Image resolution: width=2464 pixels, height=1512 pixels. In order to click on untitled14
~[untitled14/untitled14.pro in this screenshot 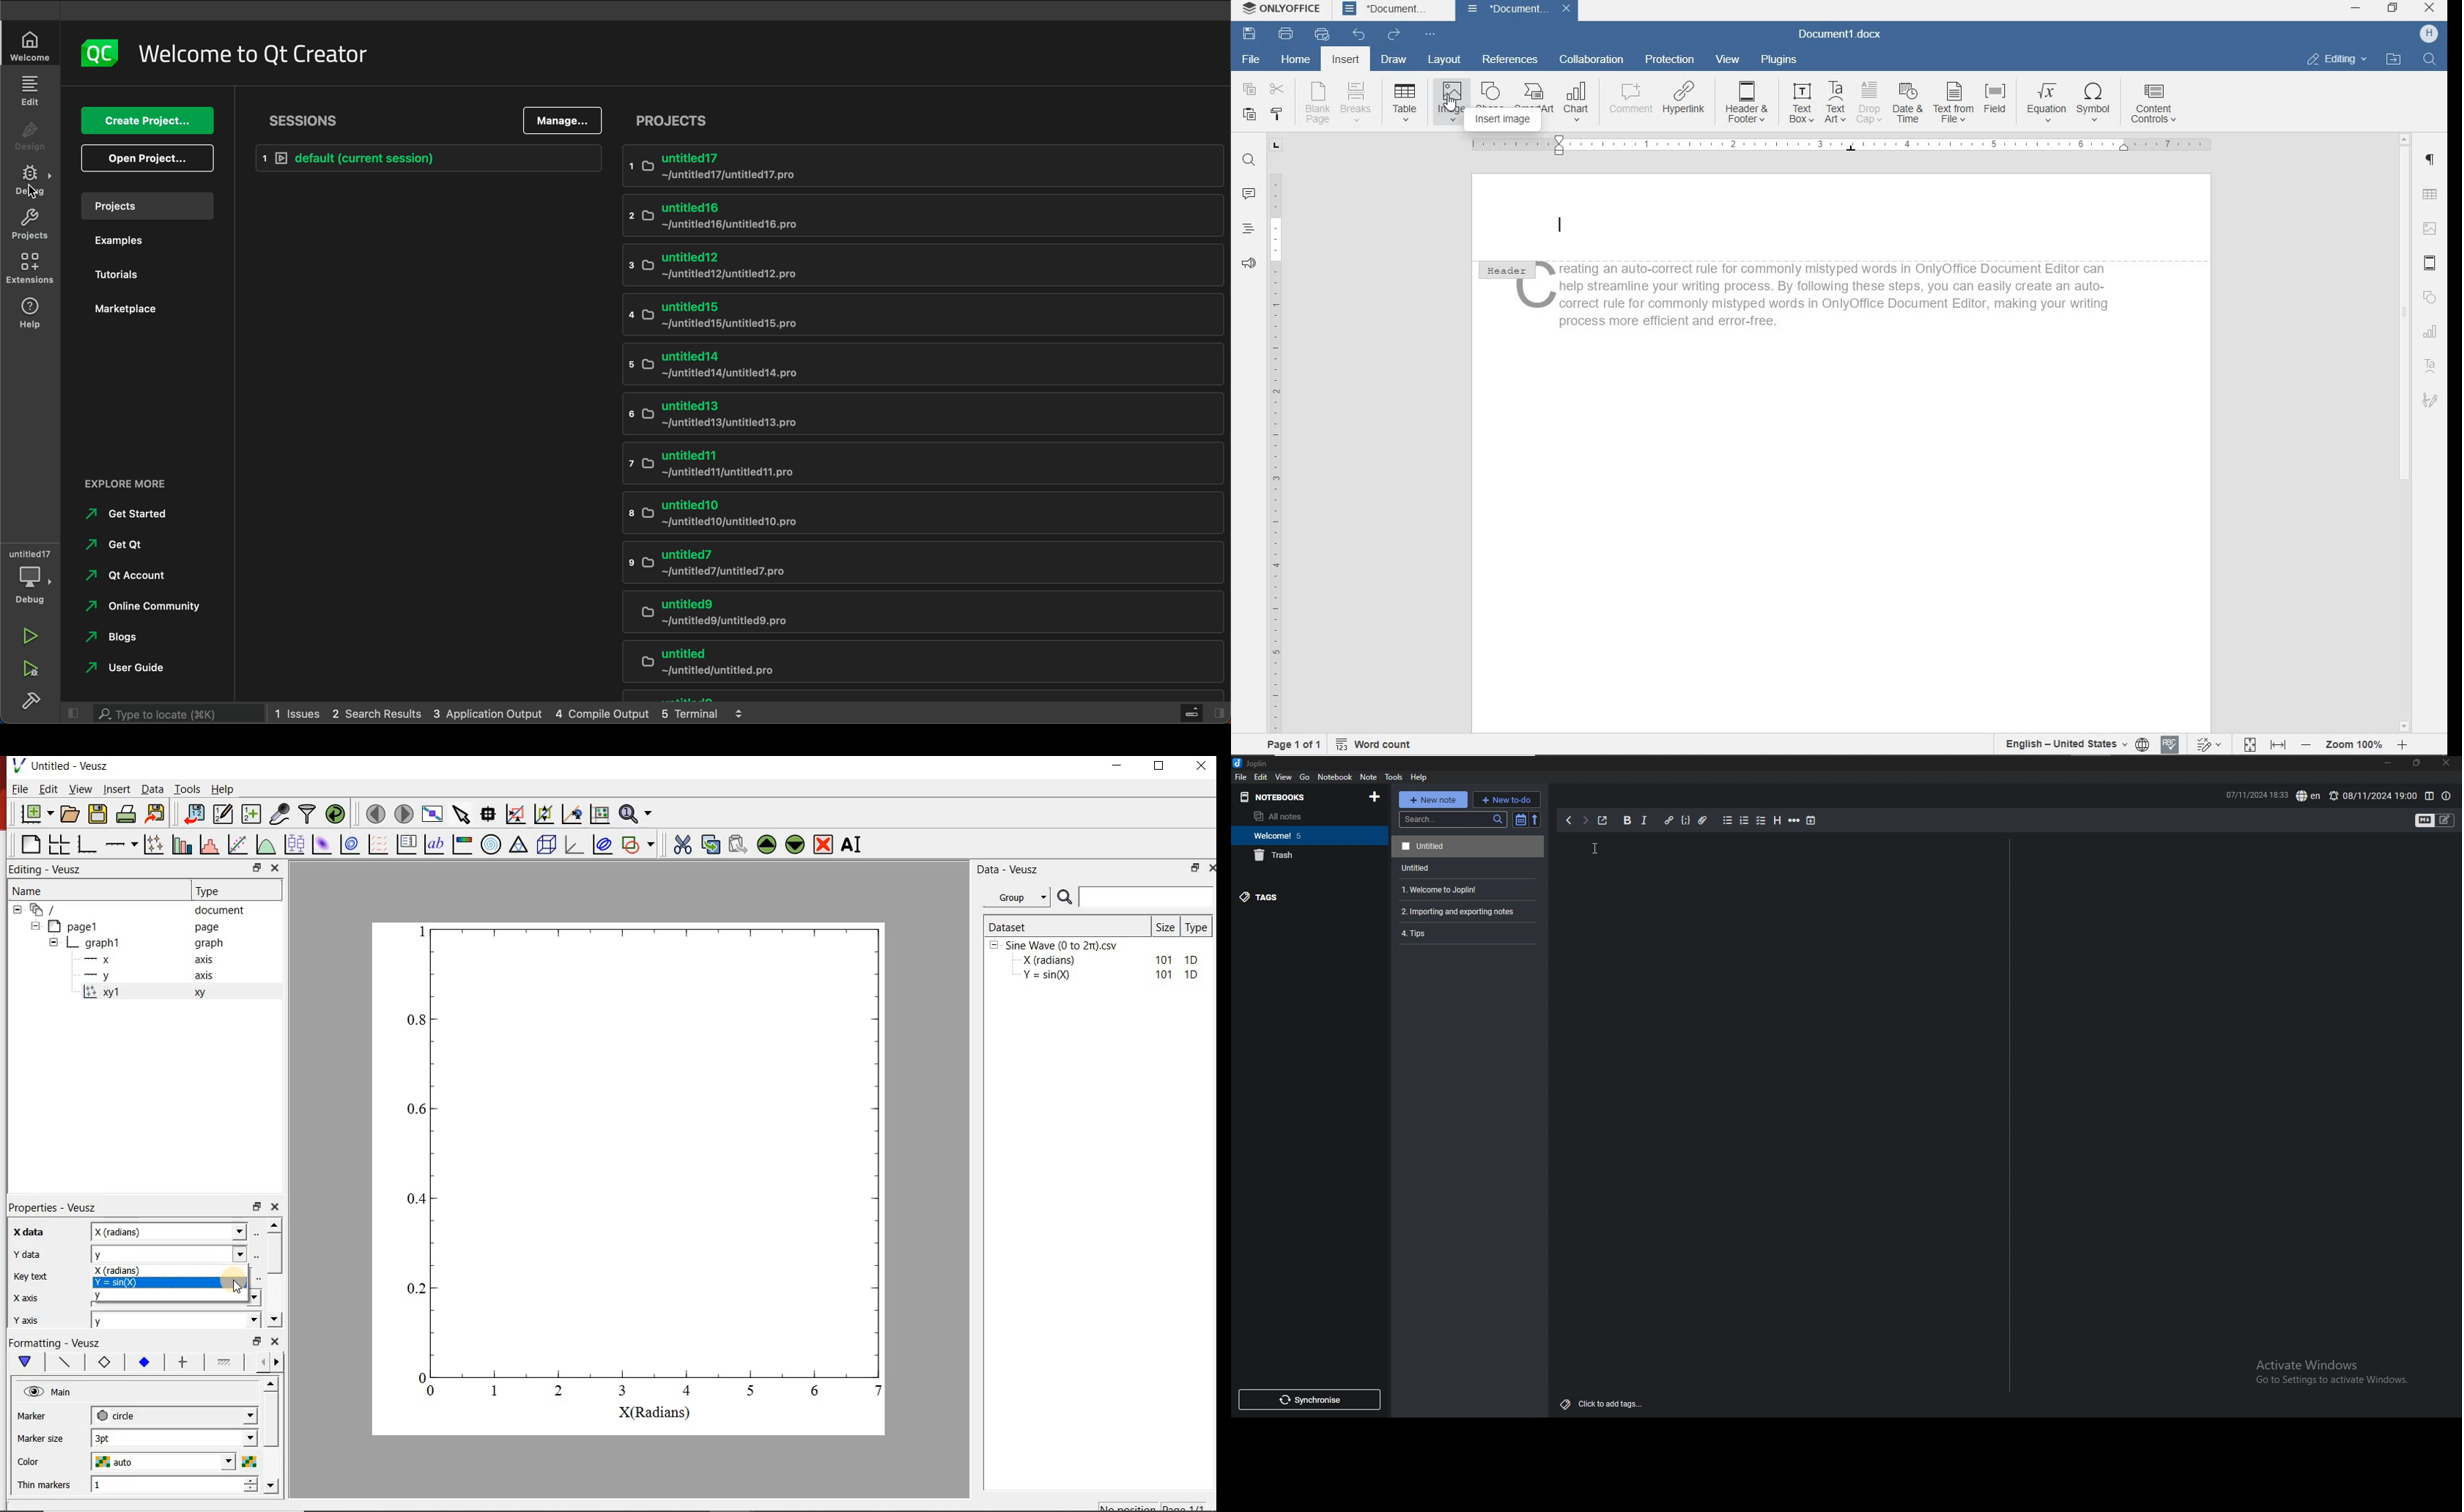, I will do `click(921, 365)`.